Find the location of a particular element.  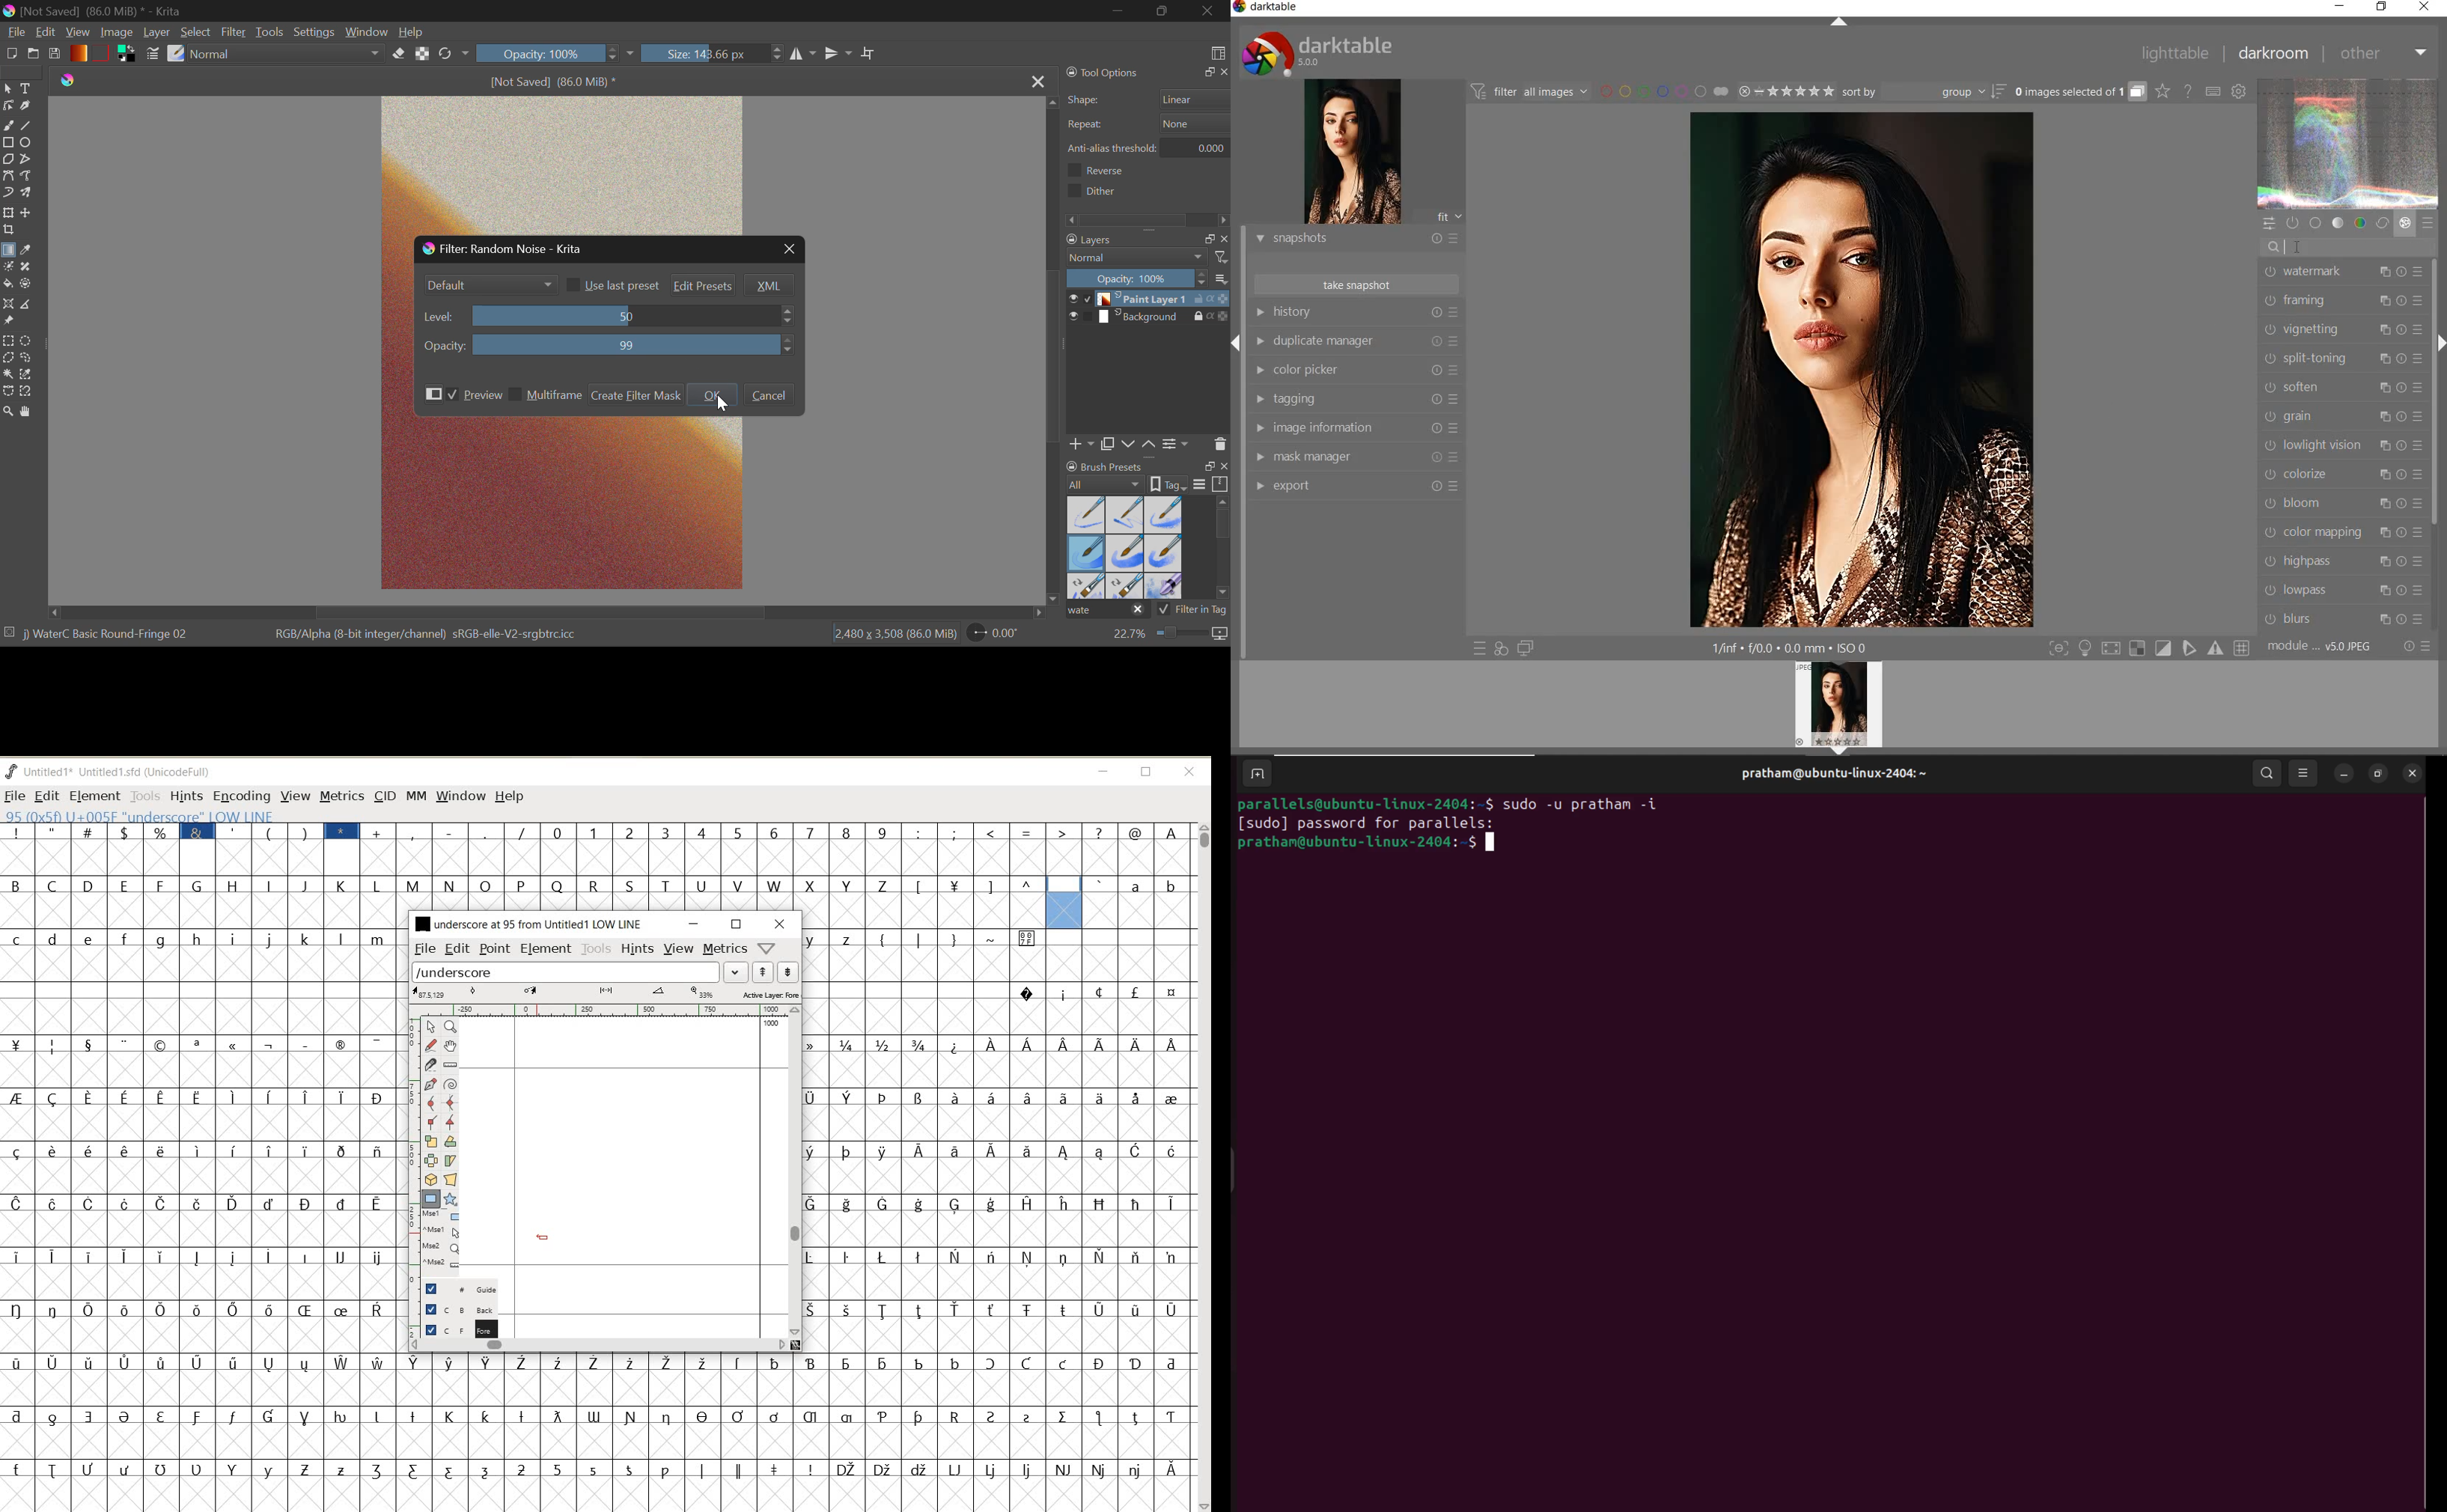

EDITOR is located at coordinates (2284, 251).